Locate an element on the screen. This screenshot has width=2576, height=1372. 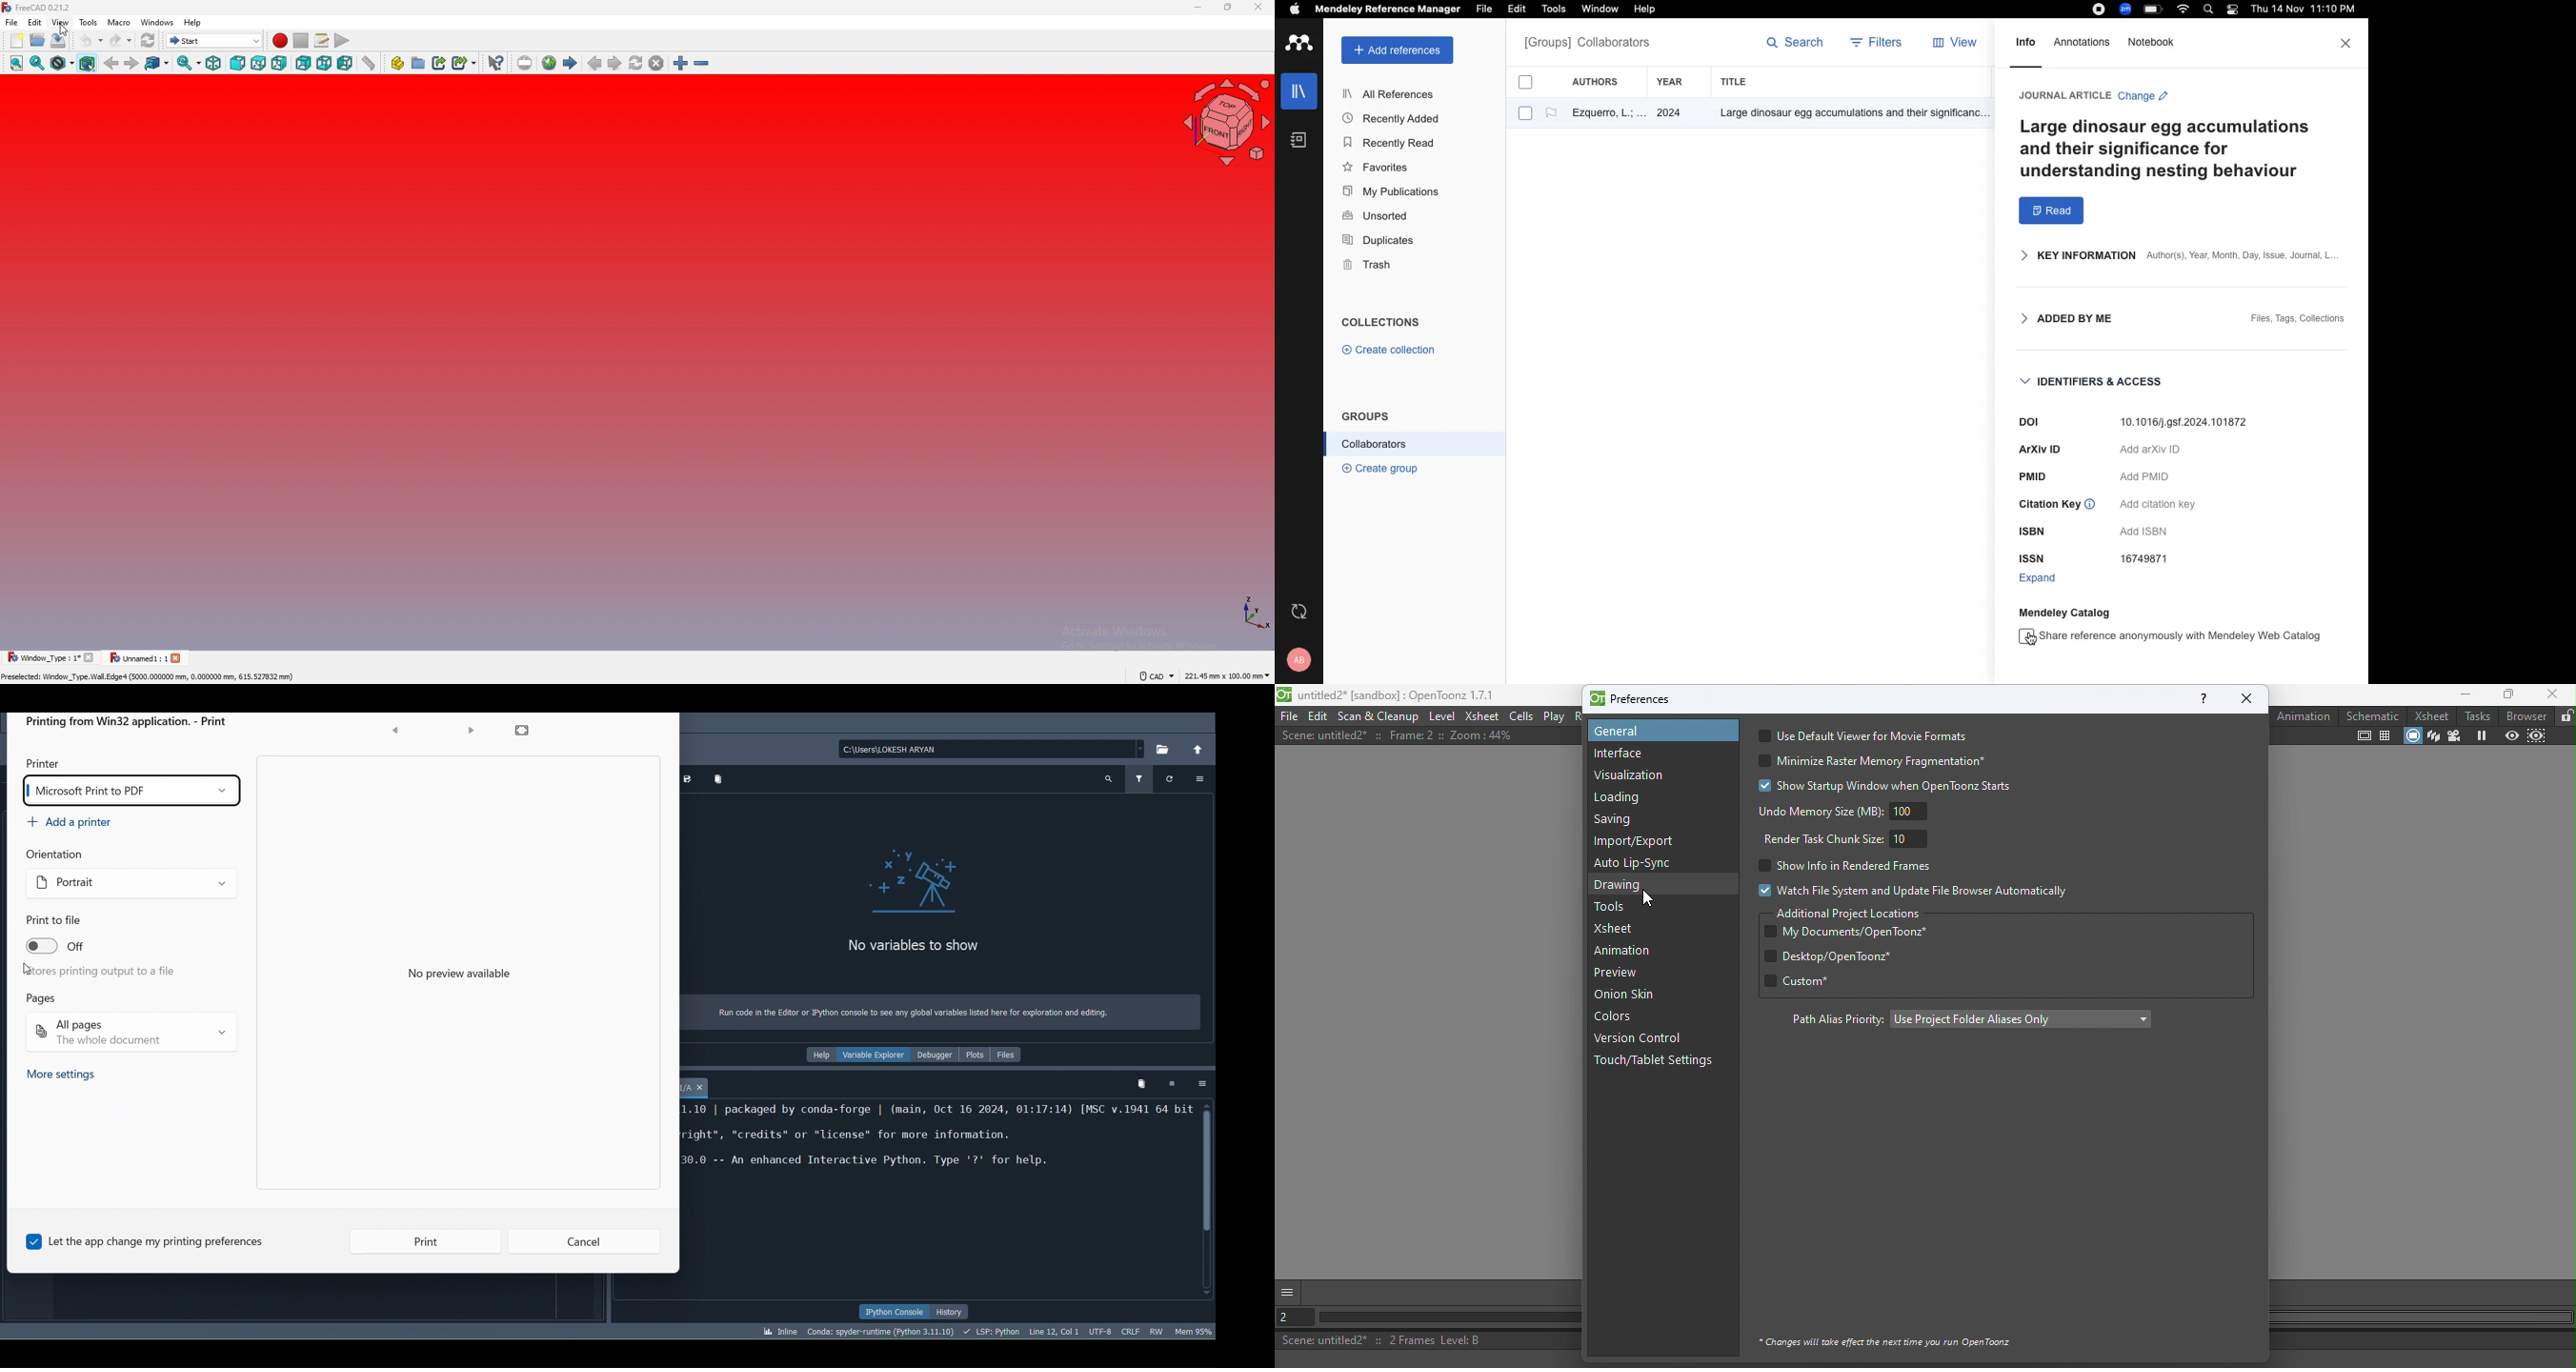
Xsheet is located at coordinates (1619, 929).